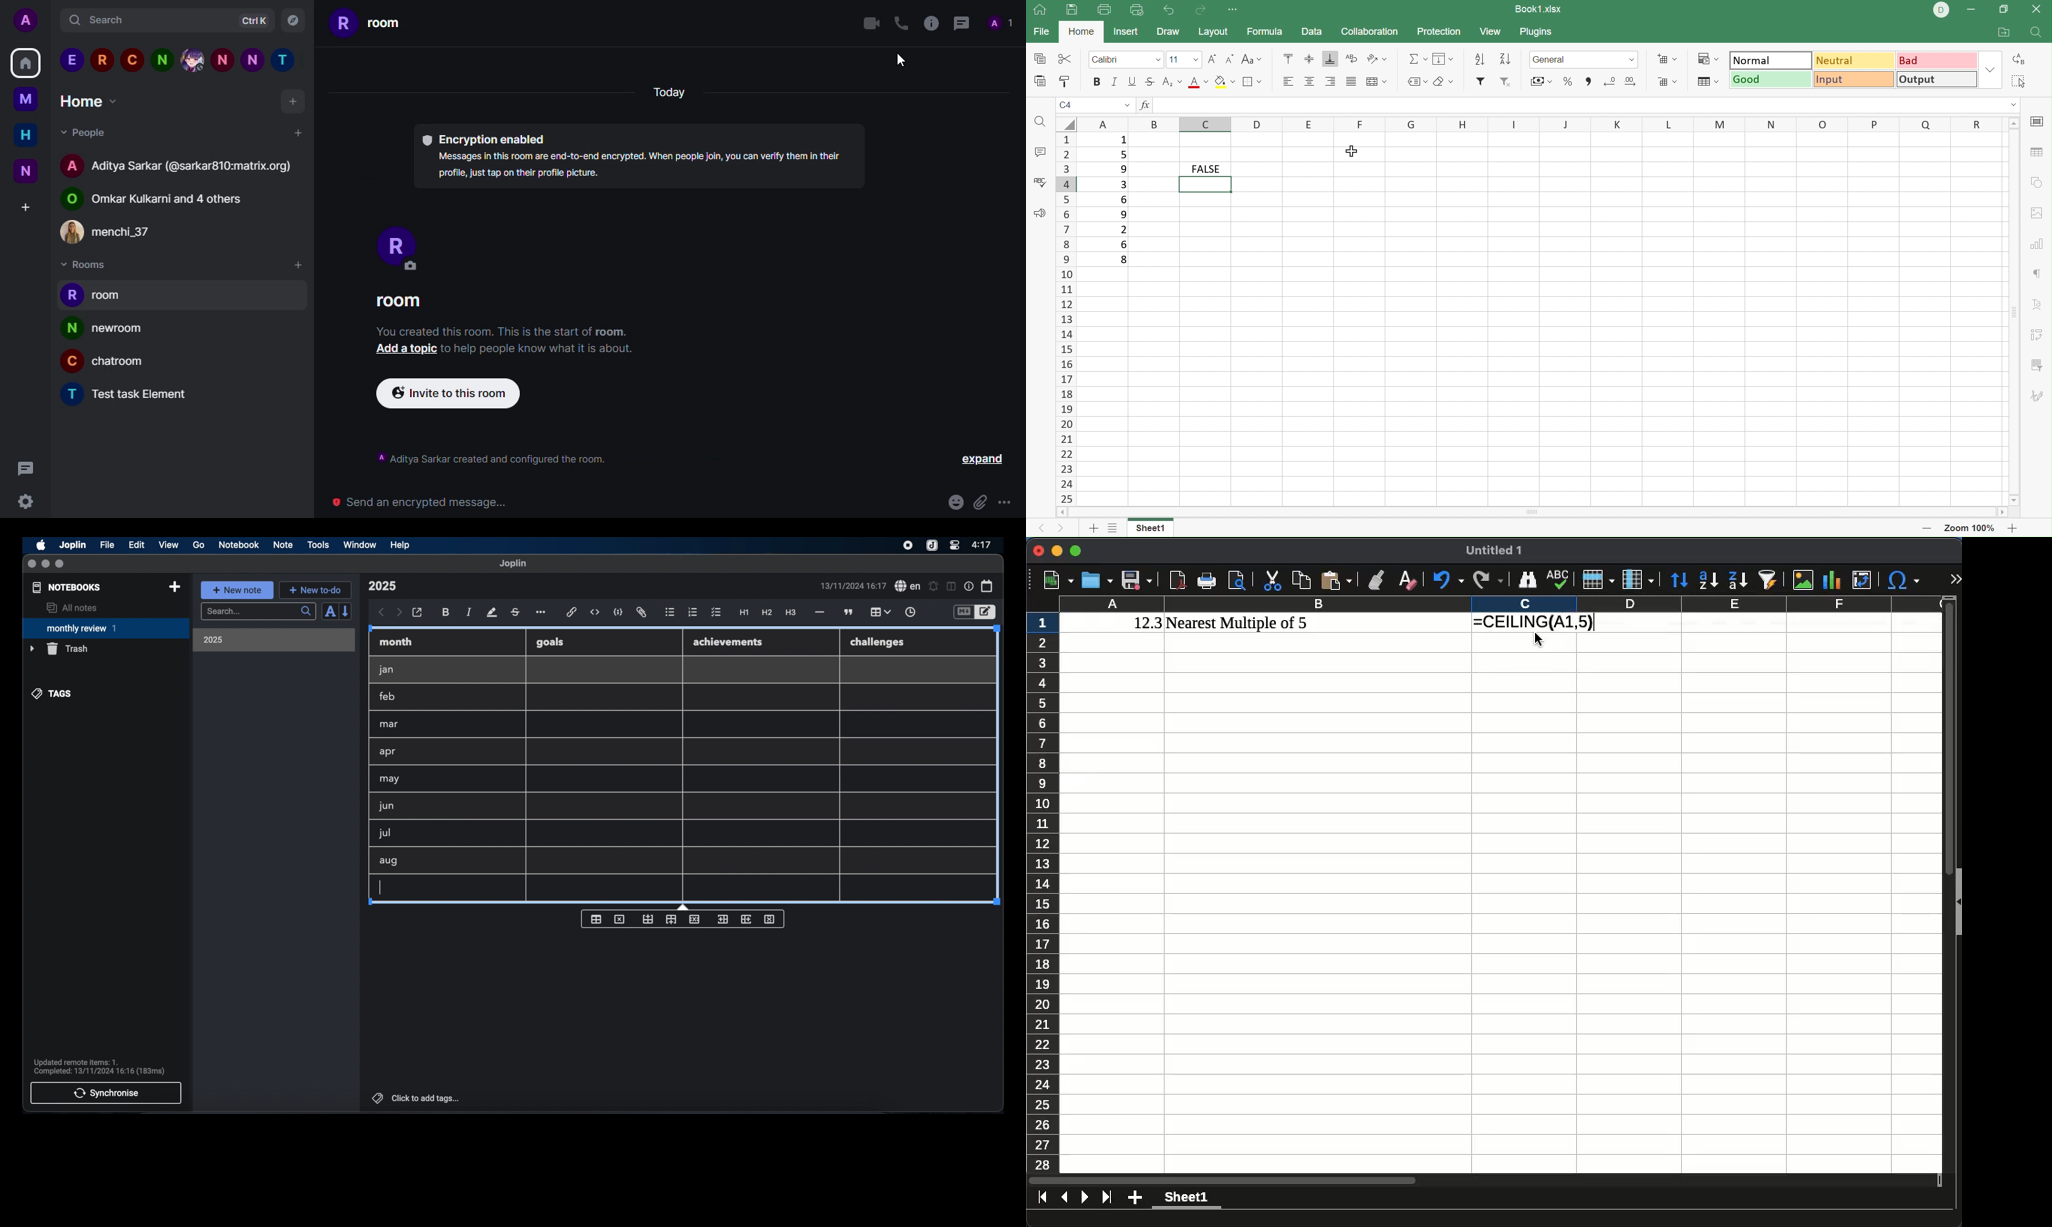 This screenshot has width=2072, height=1232. I want to click on Summation, so click(1417, 59).